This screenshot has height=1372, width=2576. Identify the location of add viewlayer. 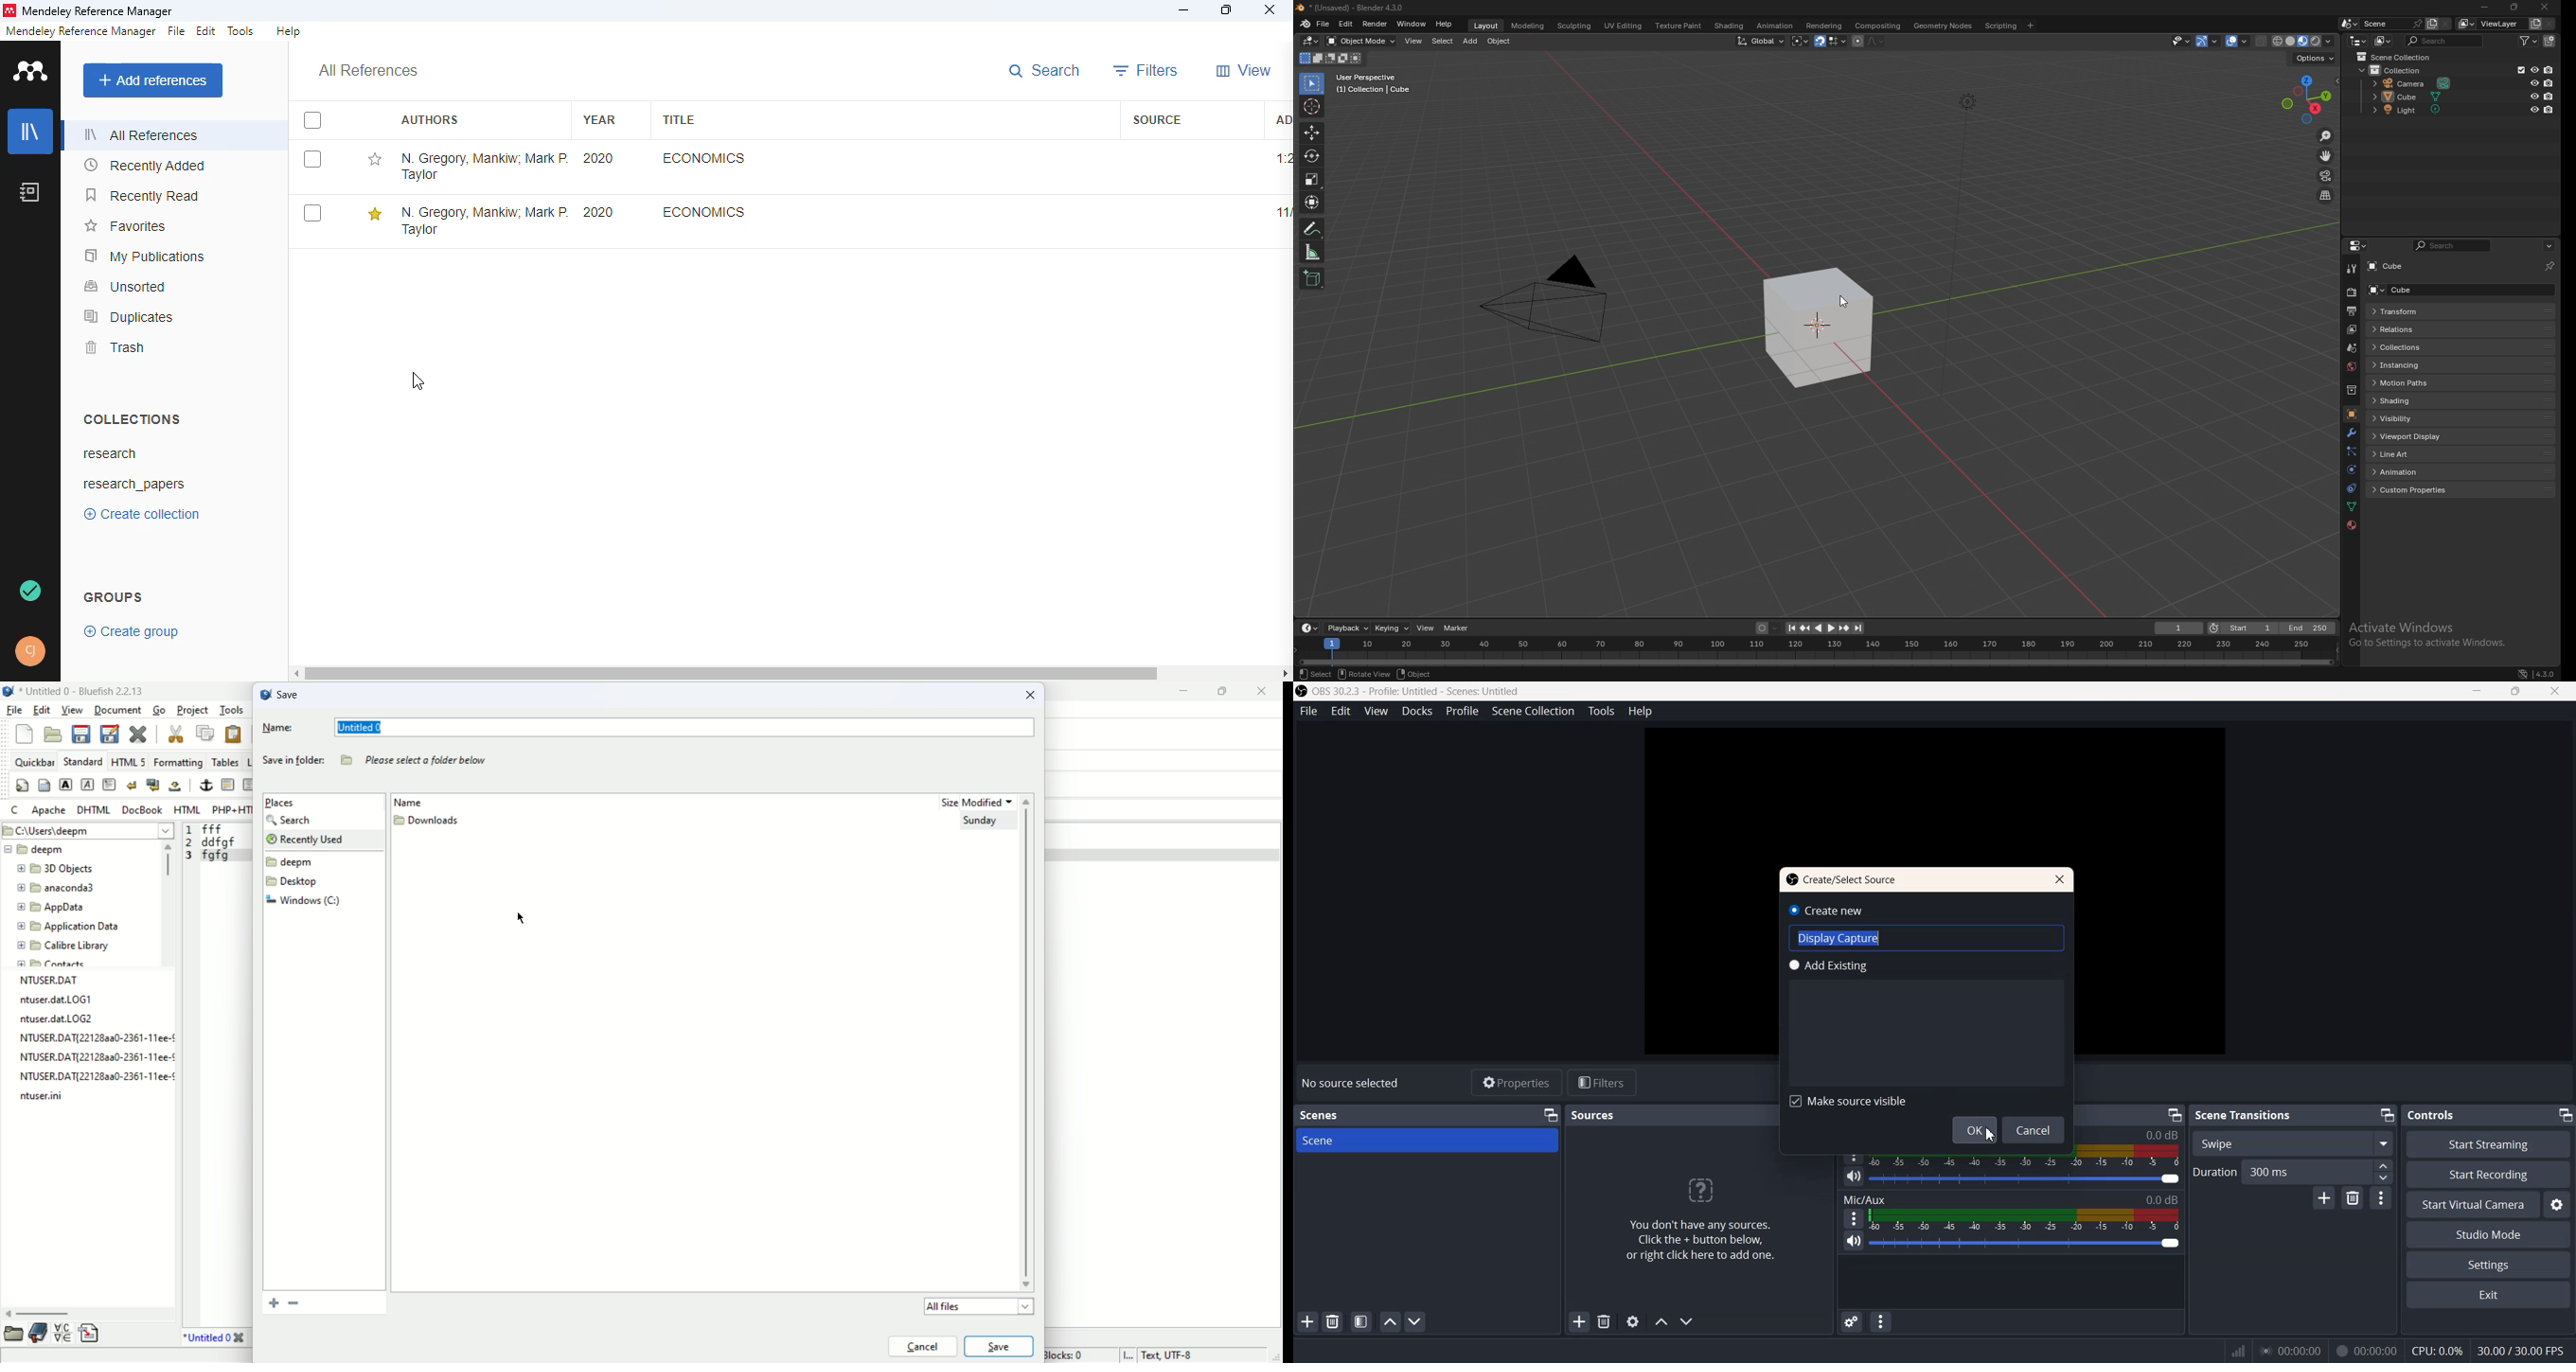
(2536, 23).